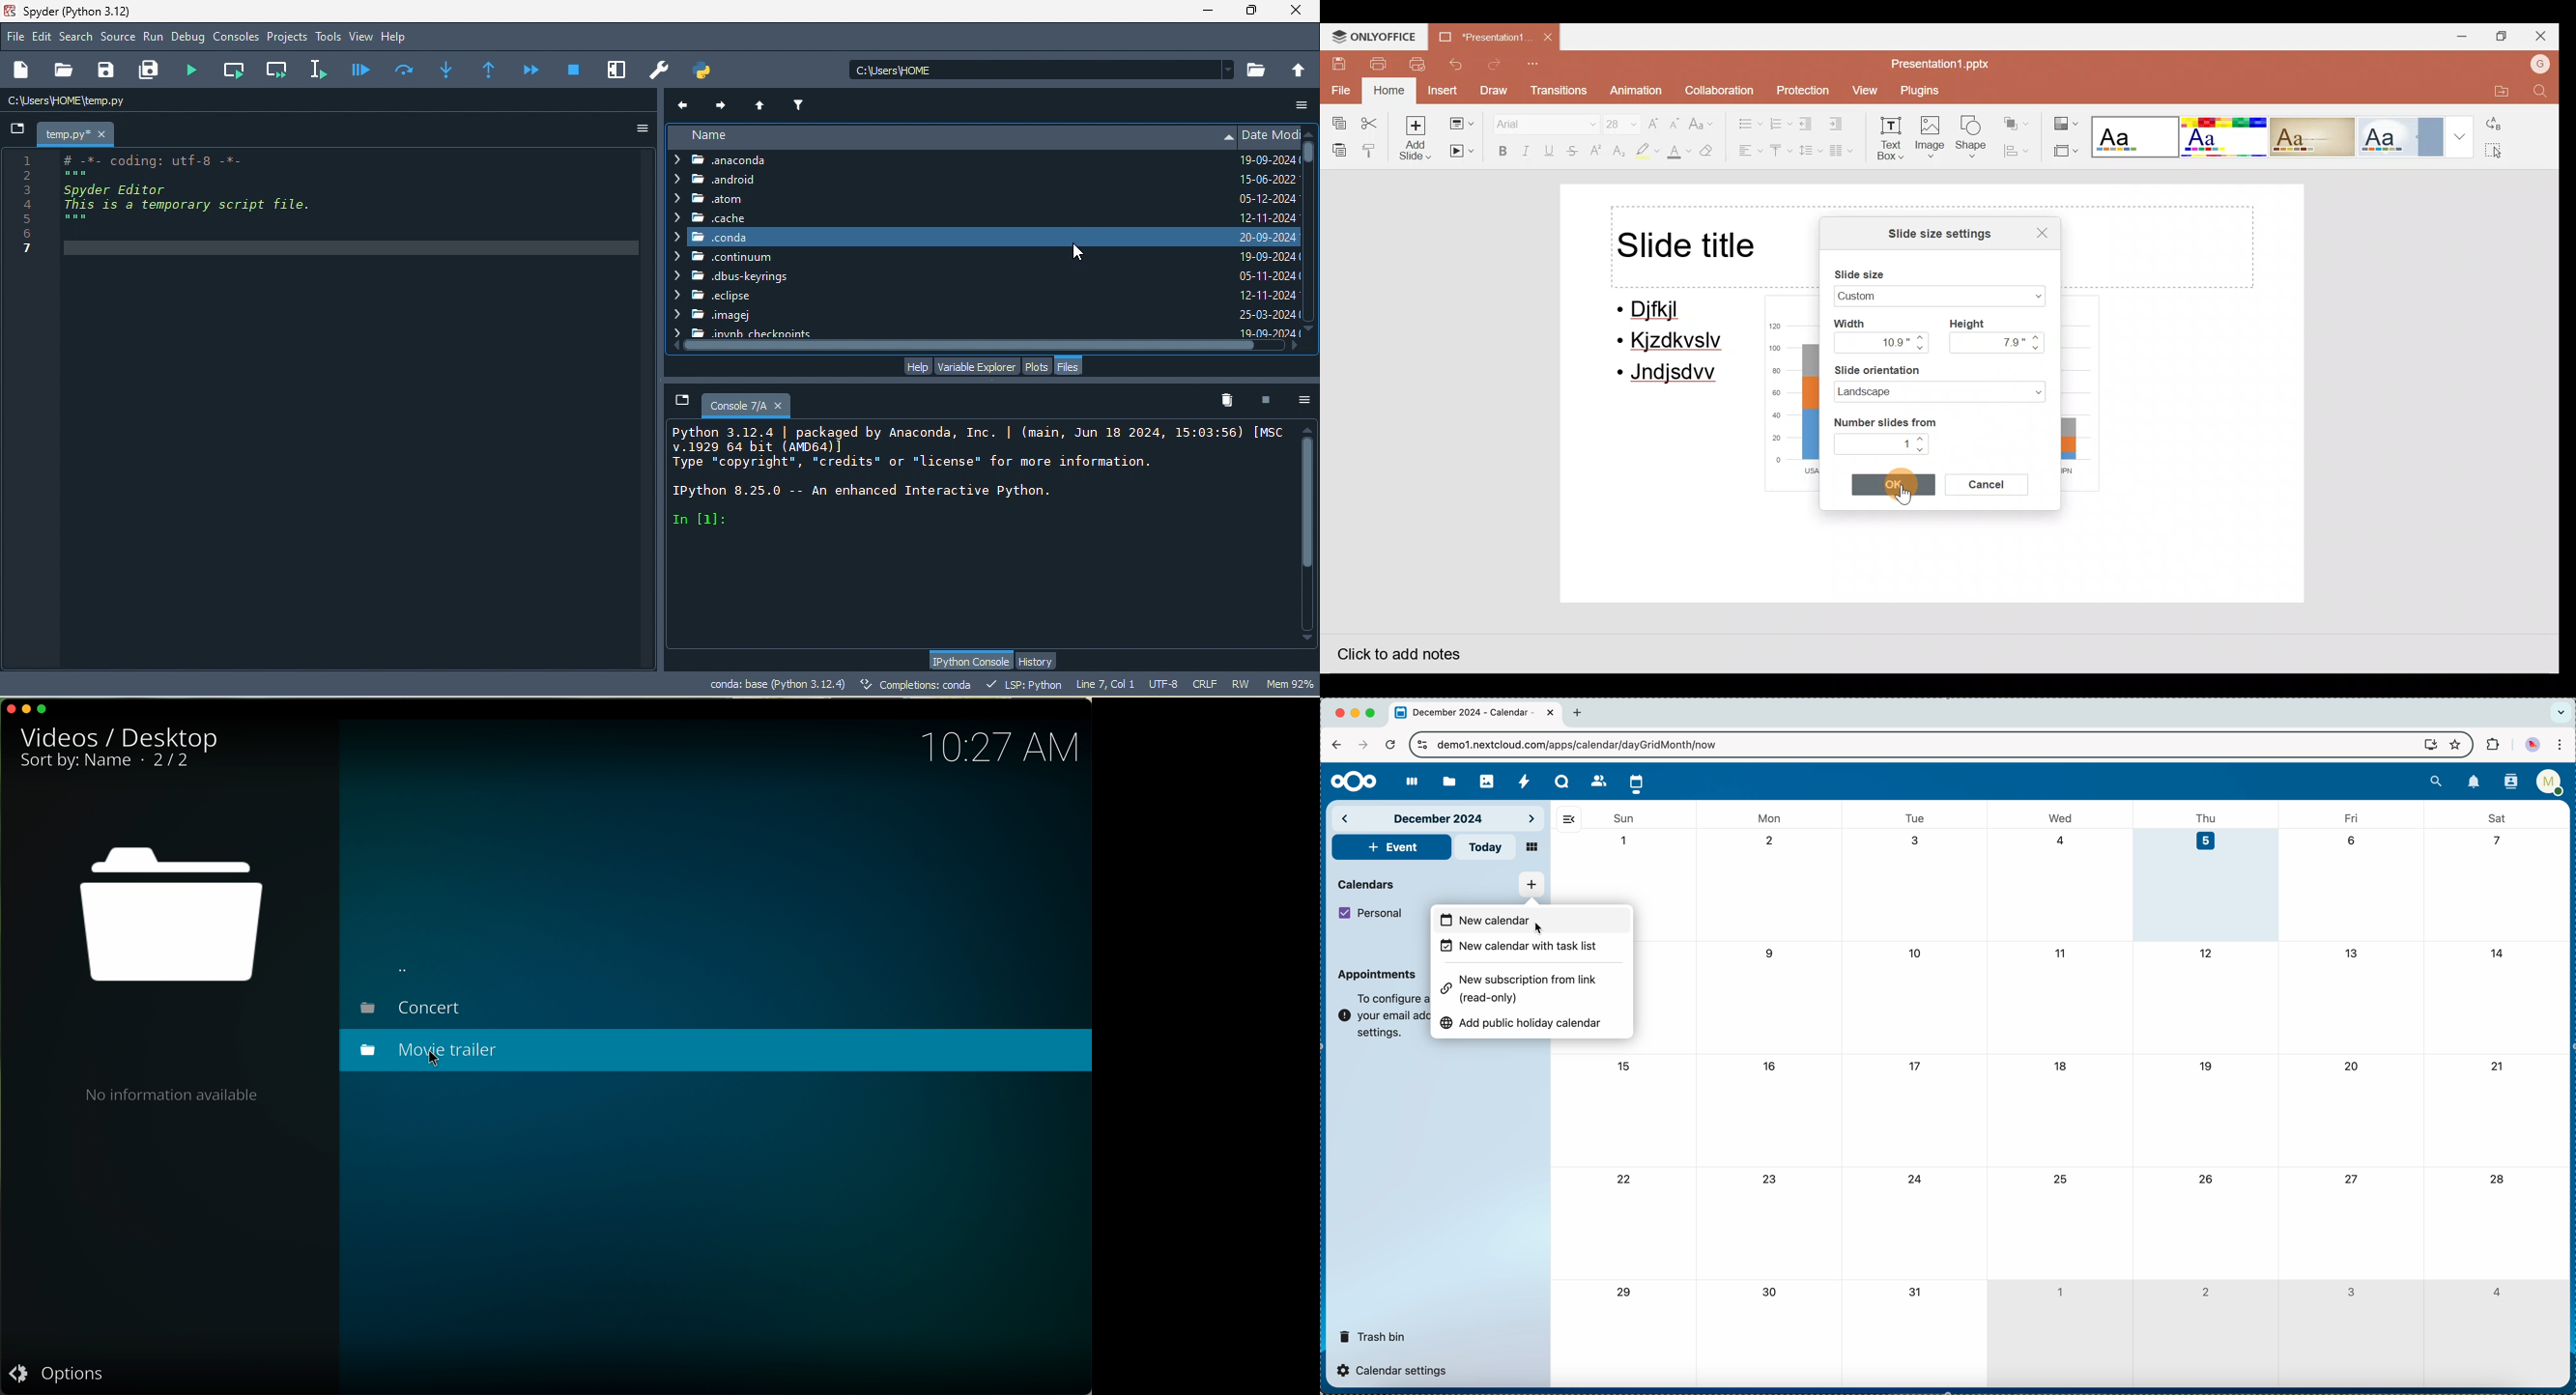 The height and width of the screenshot is (1400, 2576). I want to click on close, so click(1301, 12).